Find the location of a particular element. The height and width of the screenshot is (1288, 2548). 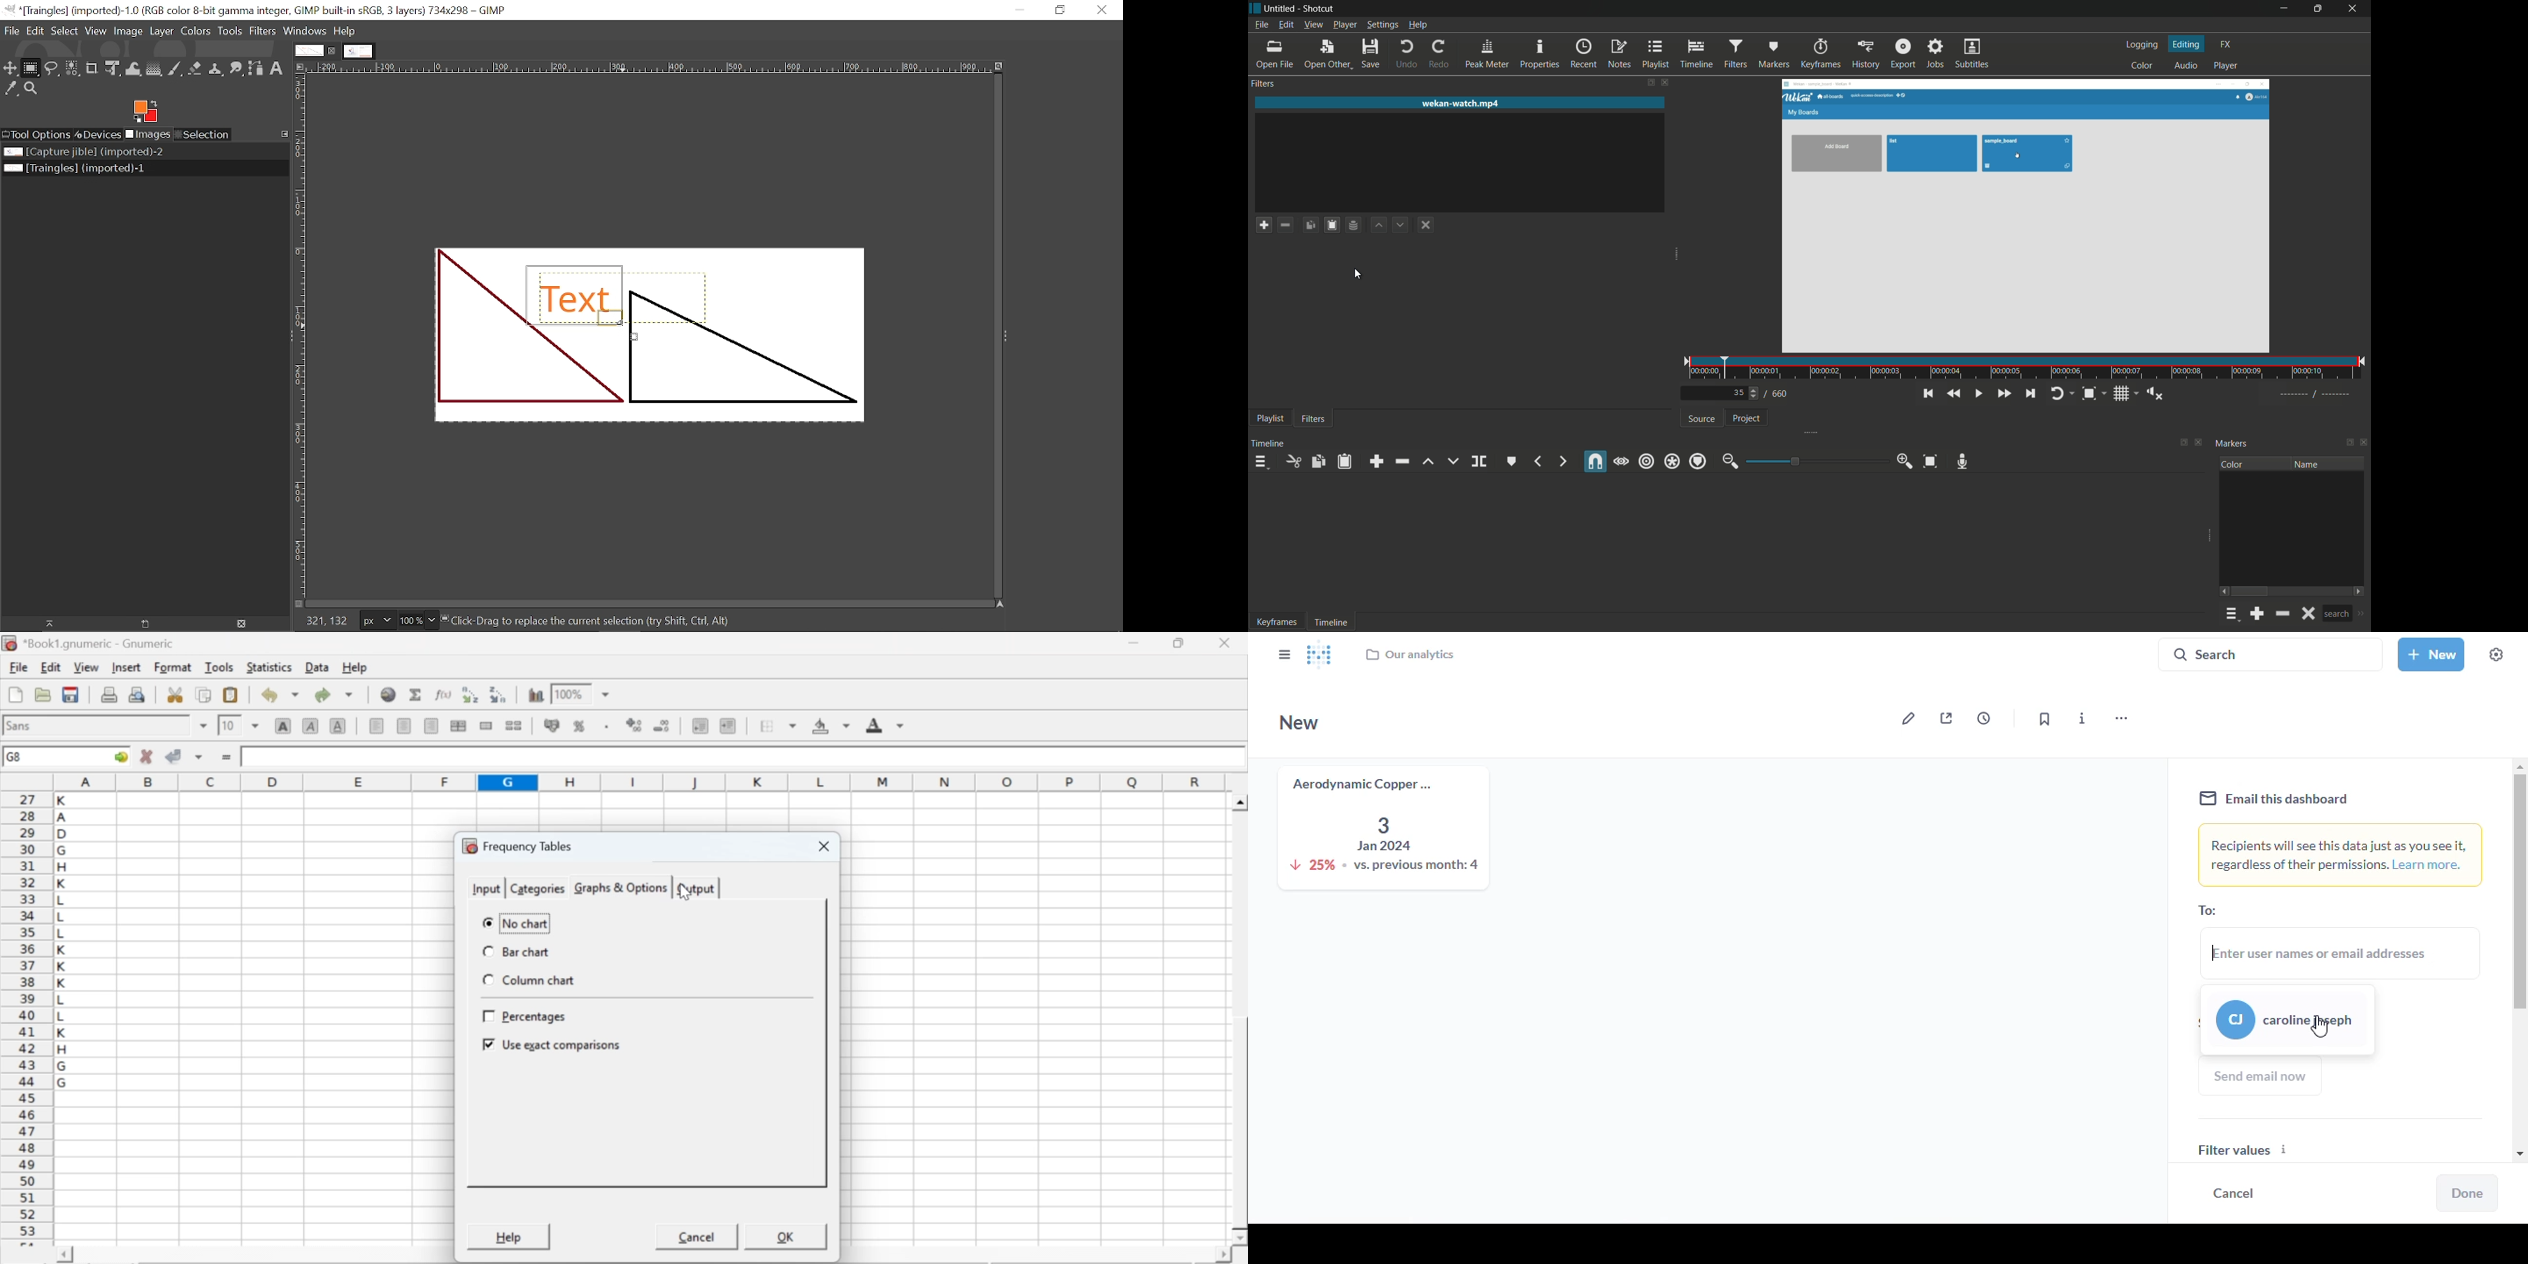

Configure this tab is located at coordinates (284, 133).